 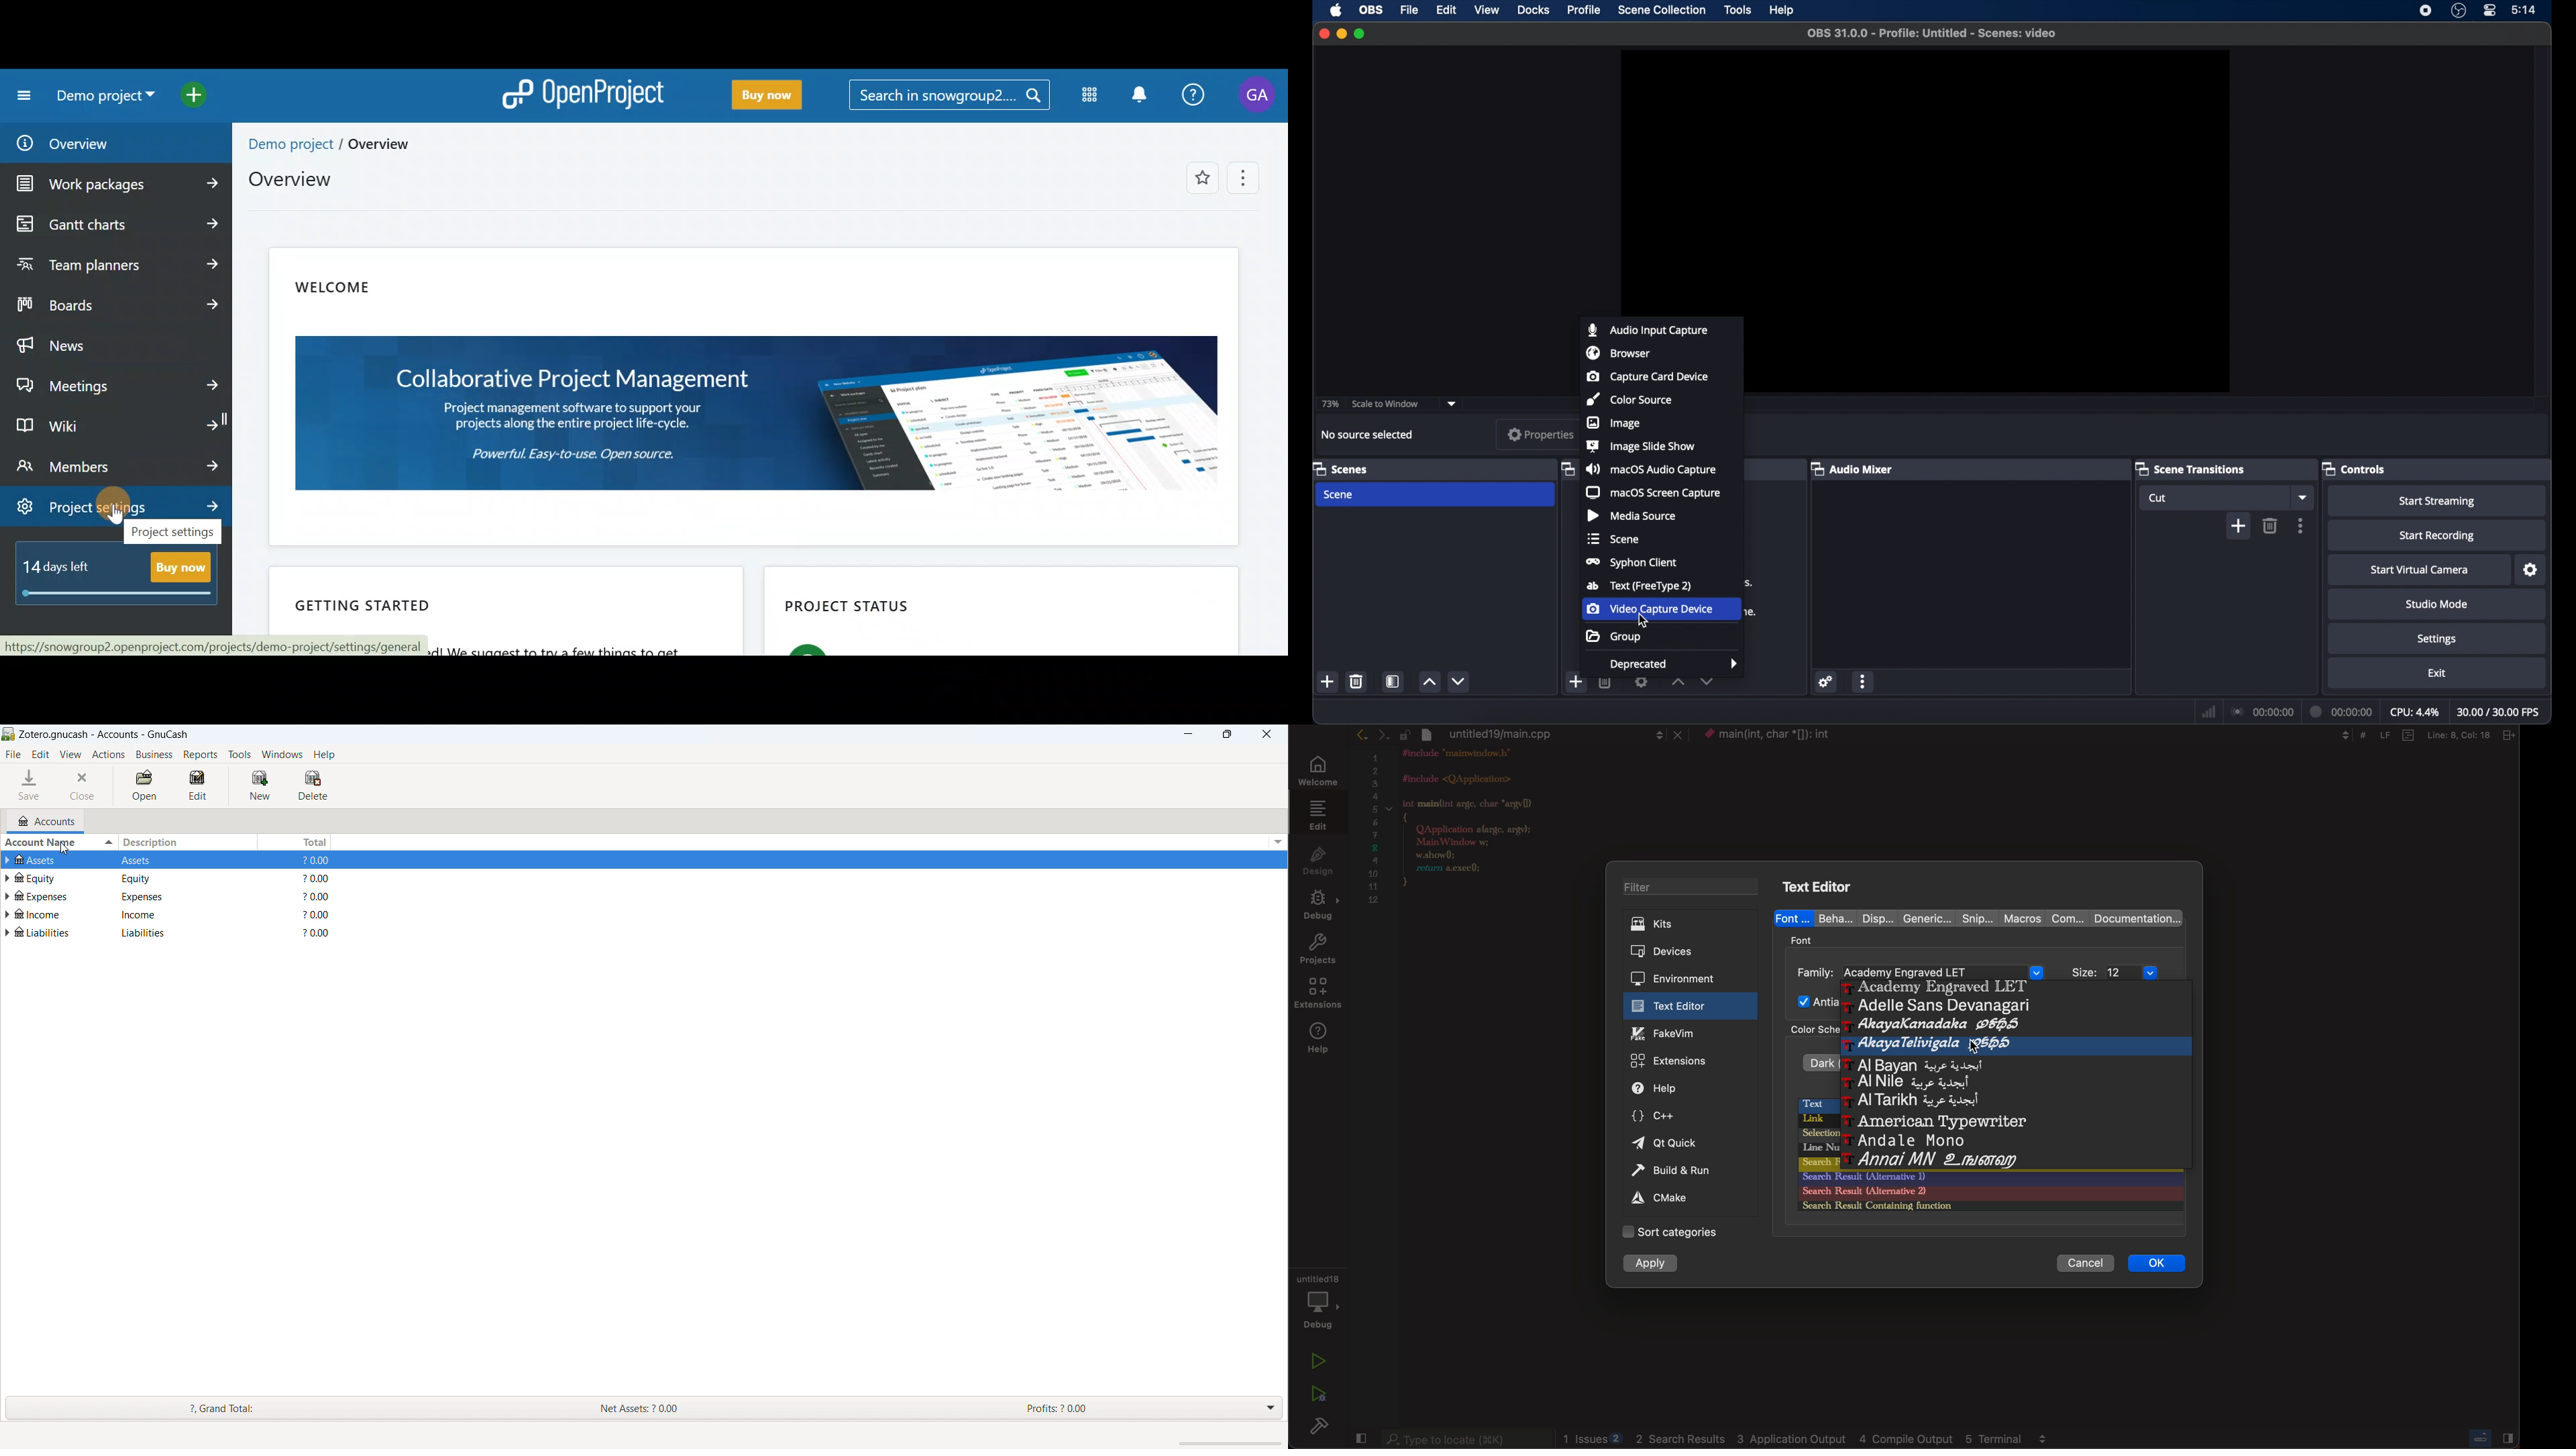 What do you see at coordinates (1662, 10) in the screenshot?
I see `scene collection` at bounding box center [1662, 10].